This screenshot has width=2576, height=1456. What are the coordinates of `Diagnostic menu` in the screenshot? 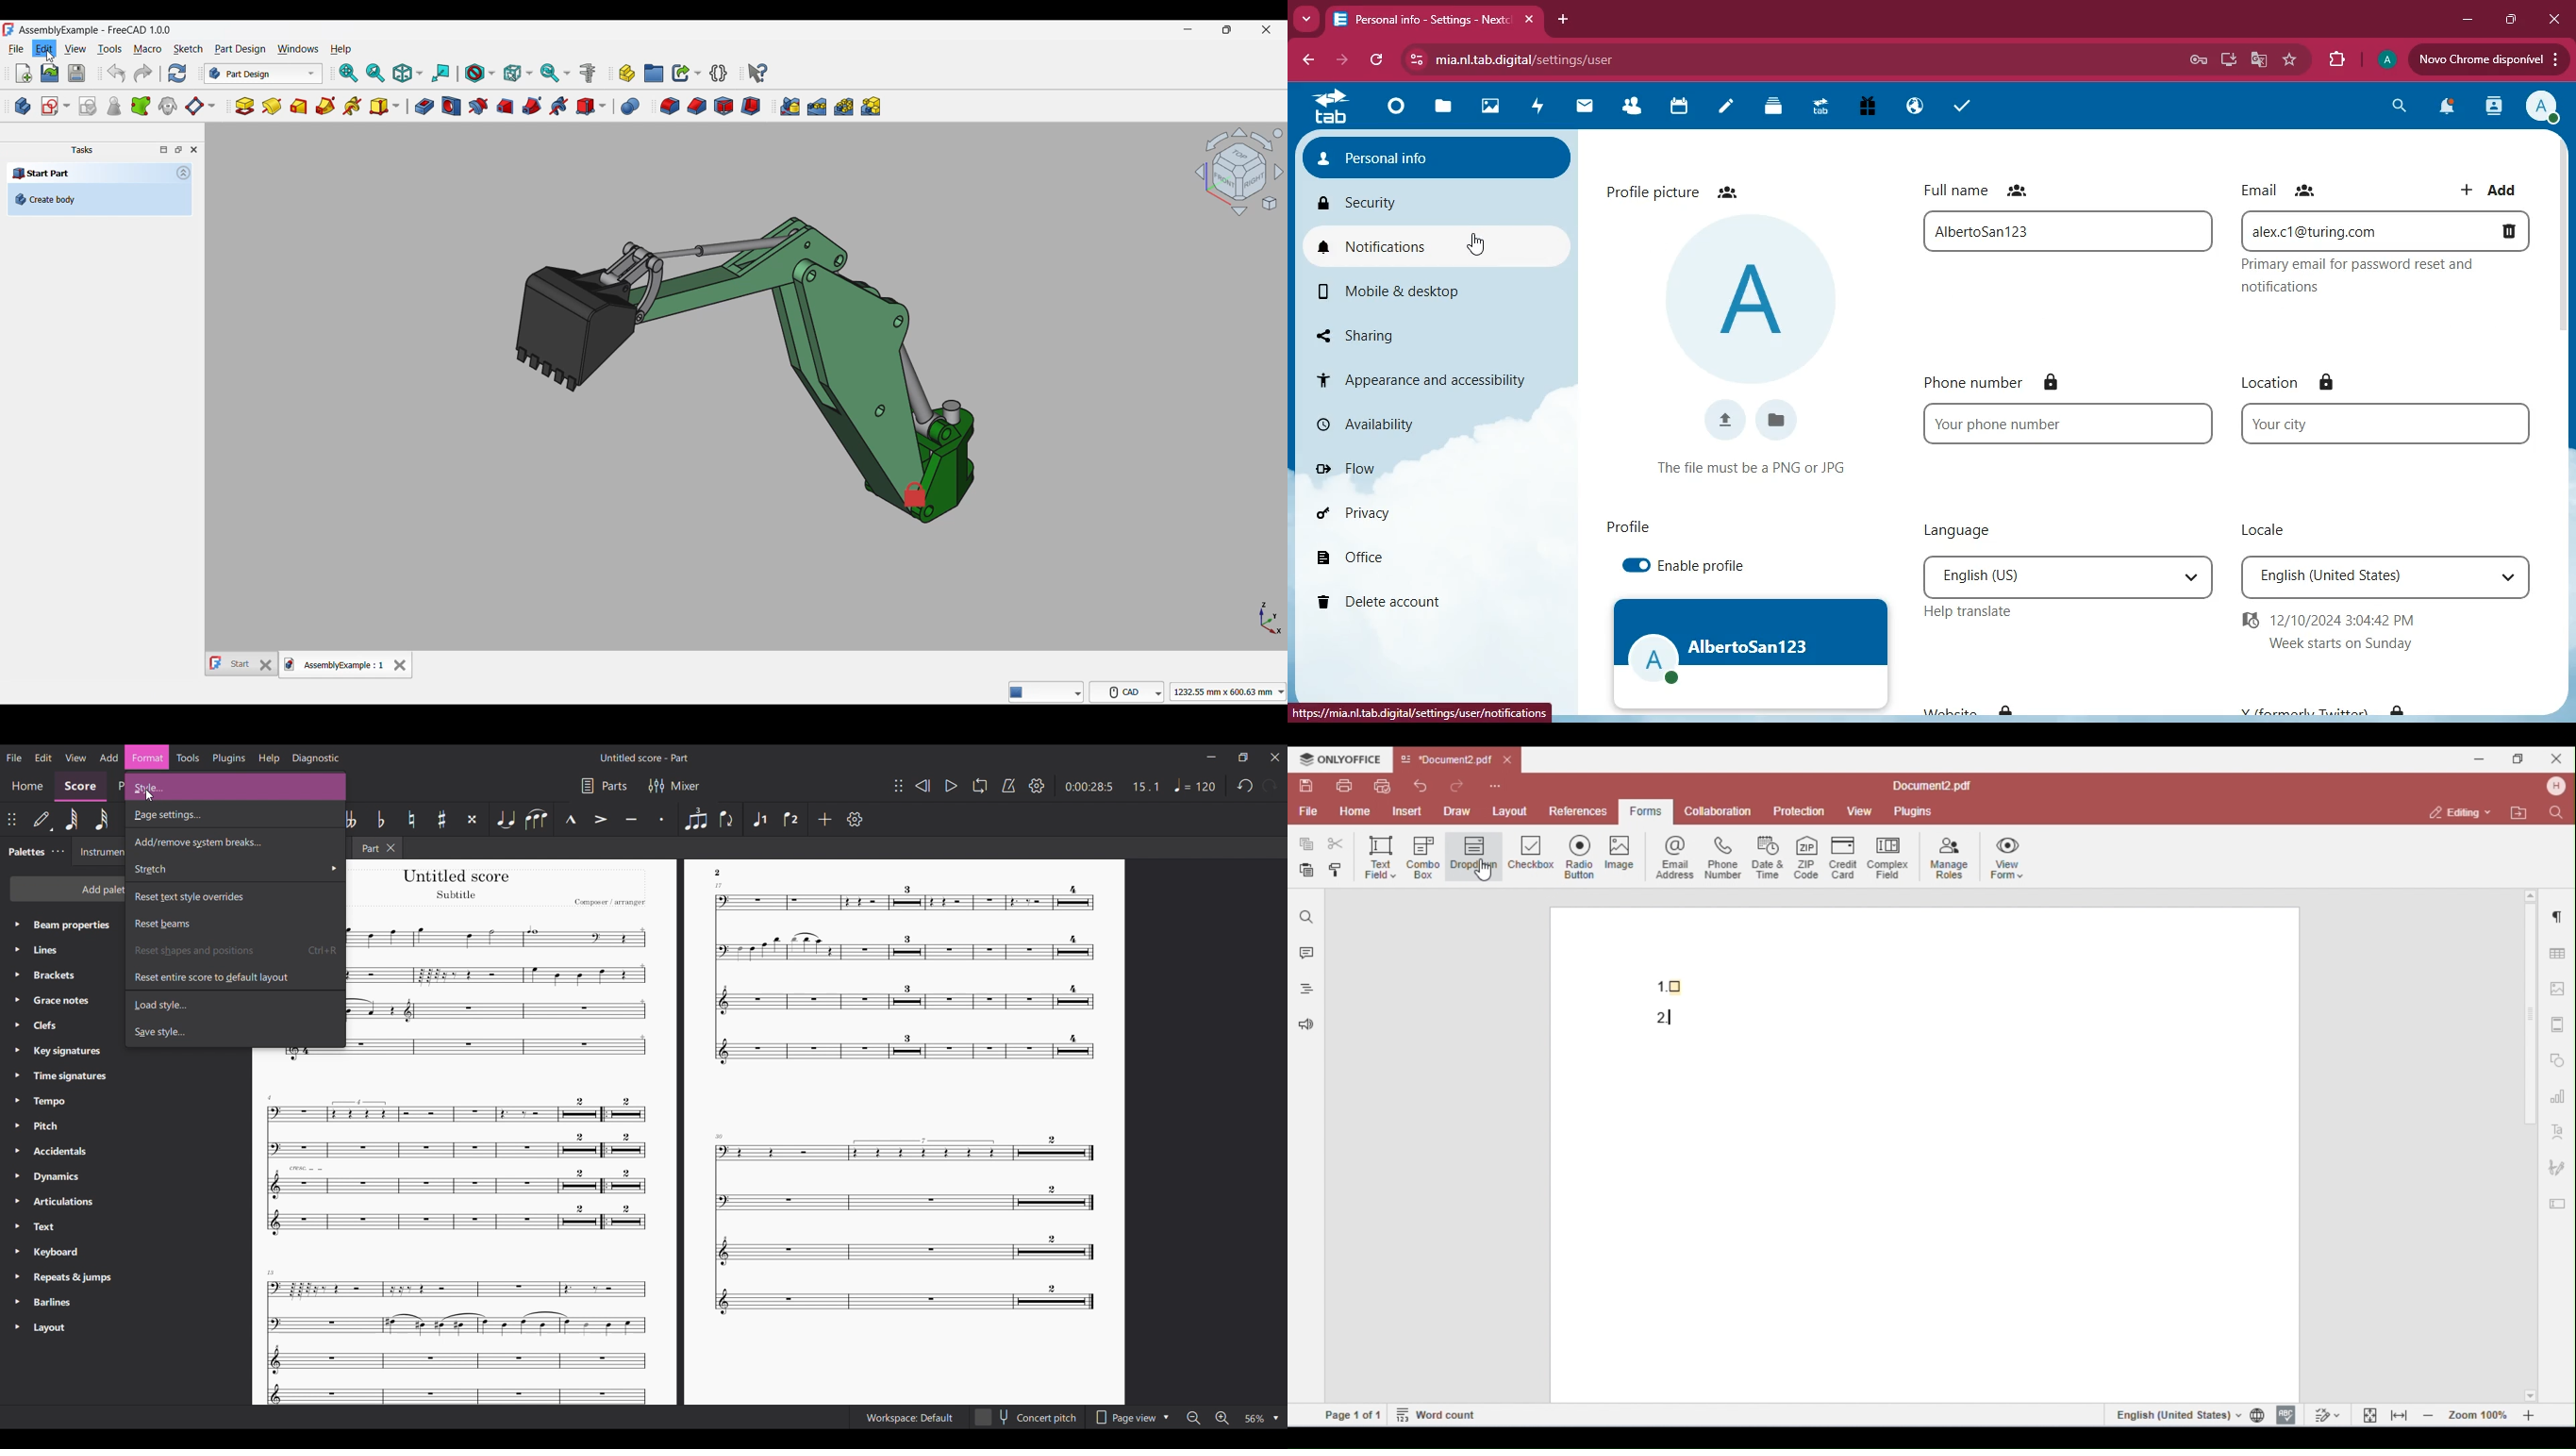 It's located at (316, 759).